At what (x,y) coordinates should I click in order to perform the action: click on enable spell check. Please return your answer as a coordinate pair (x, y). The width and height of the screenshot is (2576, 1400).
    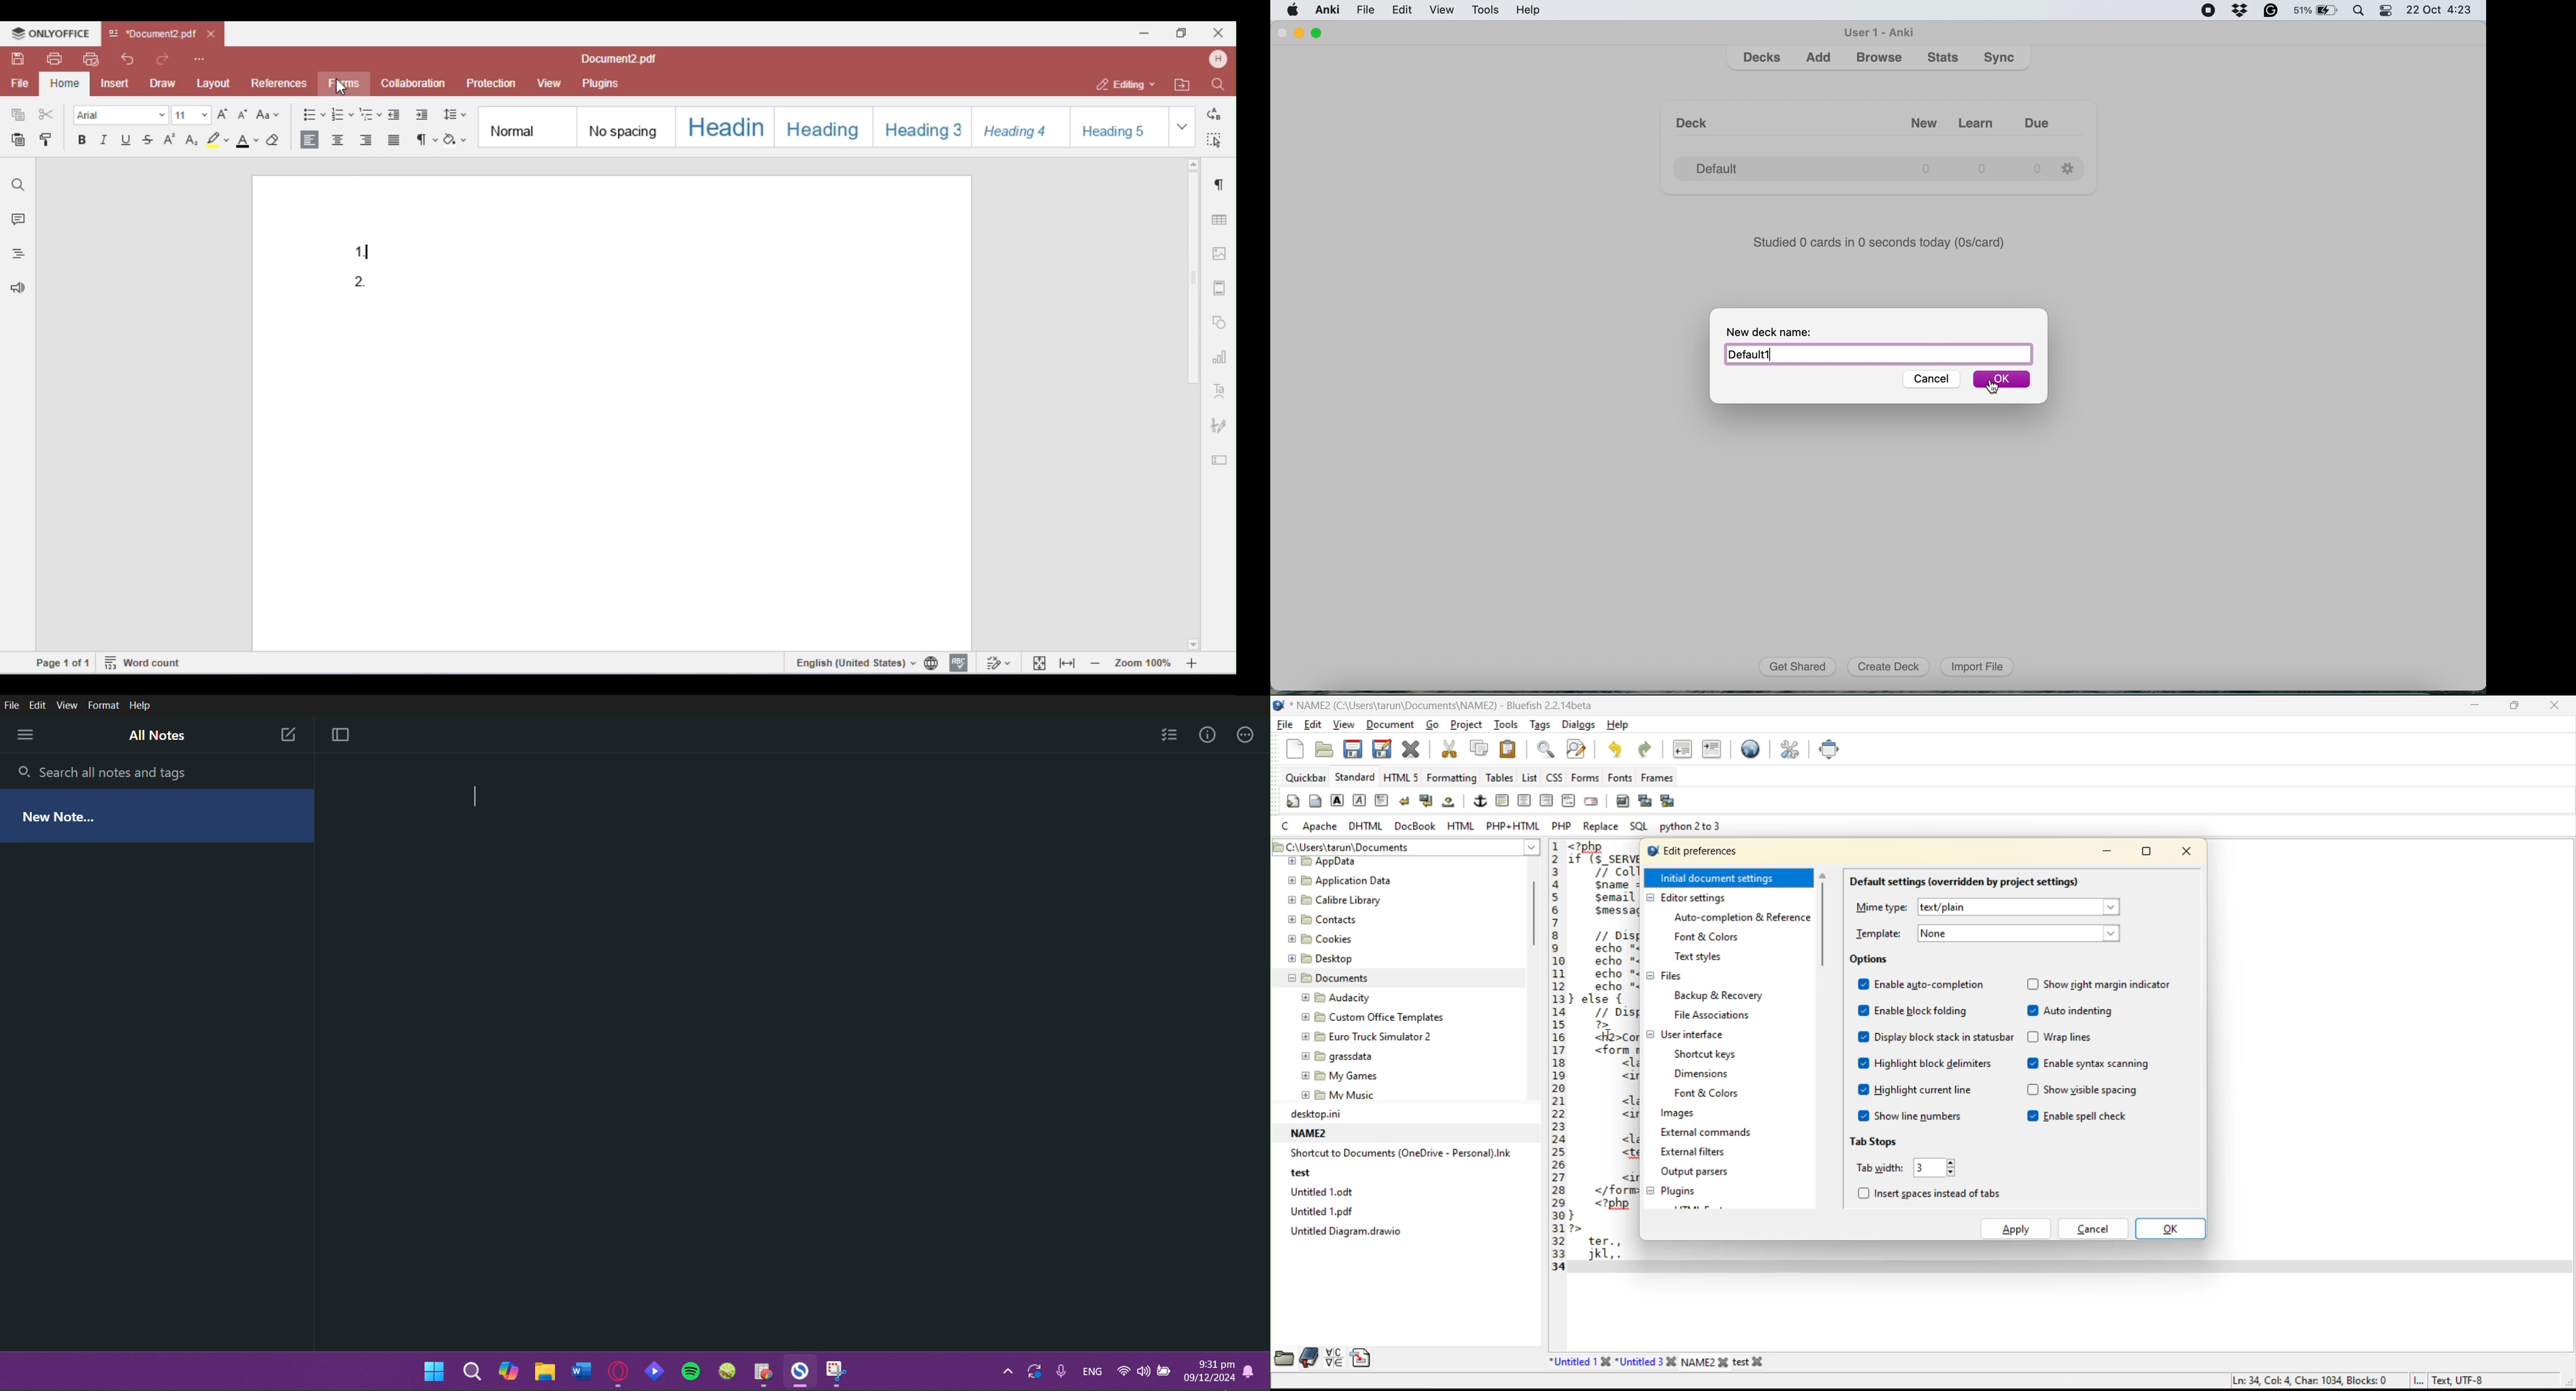
    Looking at the image, I should click on (2077, 1117).